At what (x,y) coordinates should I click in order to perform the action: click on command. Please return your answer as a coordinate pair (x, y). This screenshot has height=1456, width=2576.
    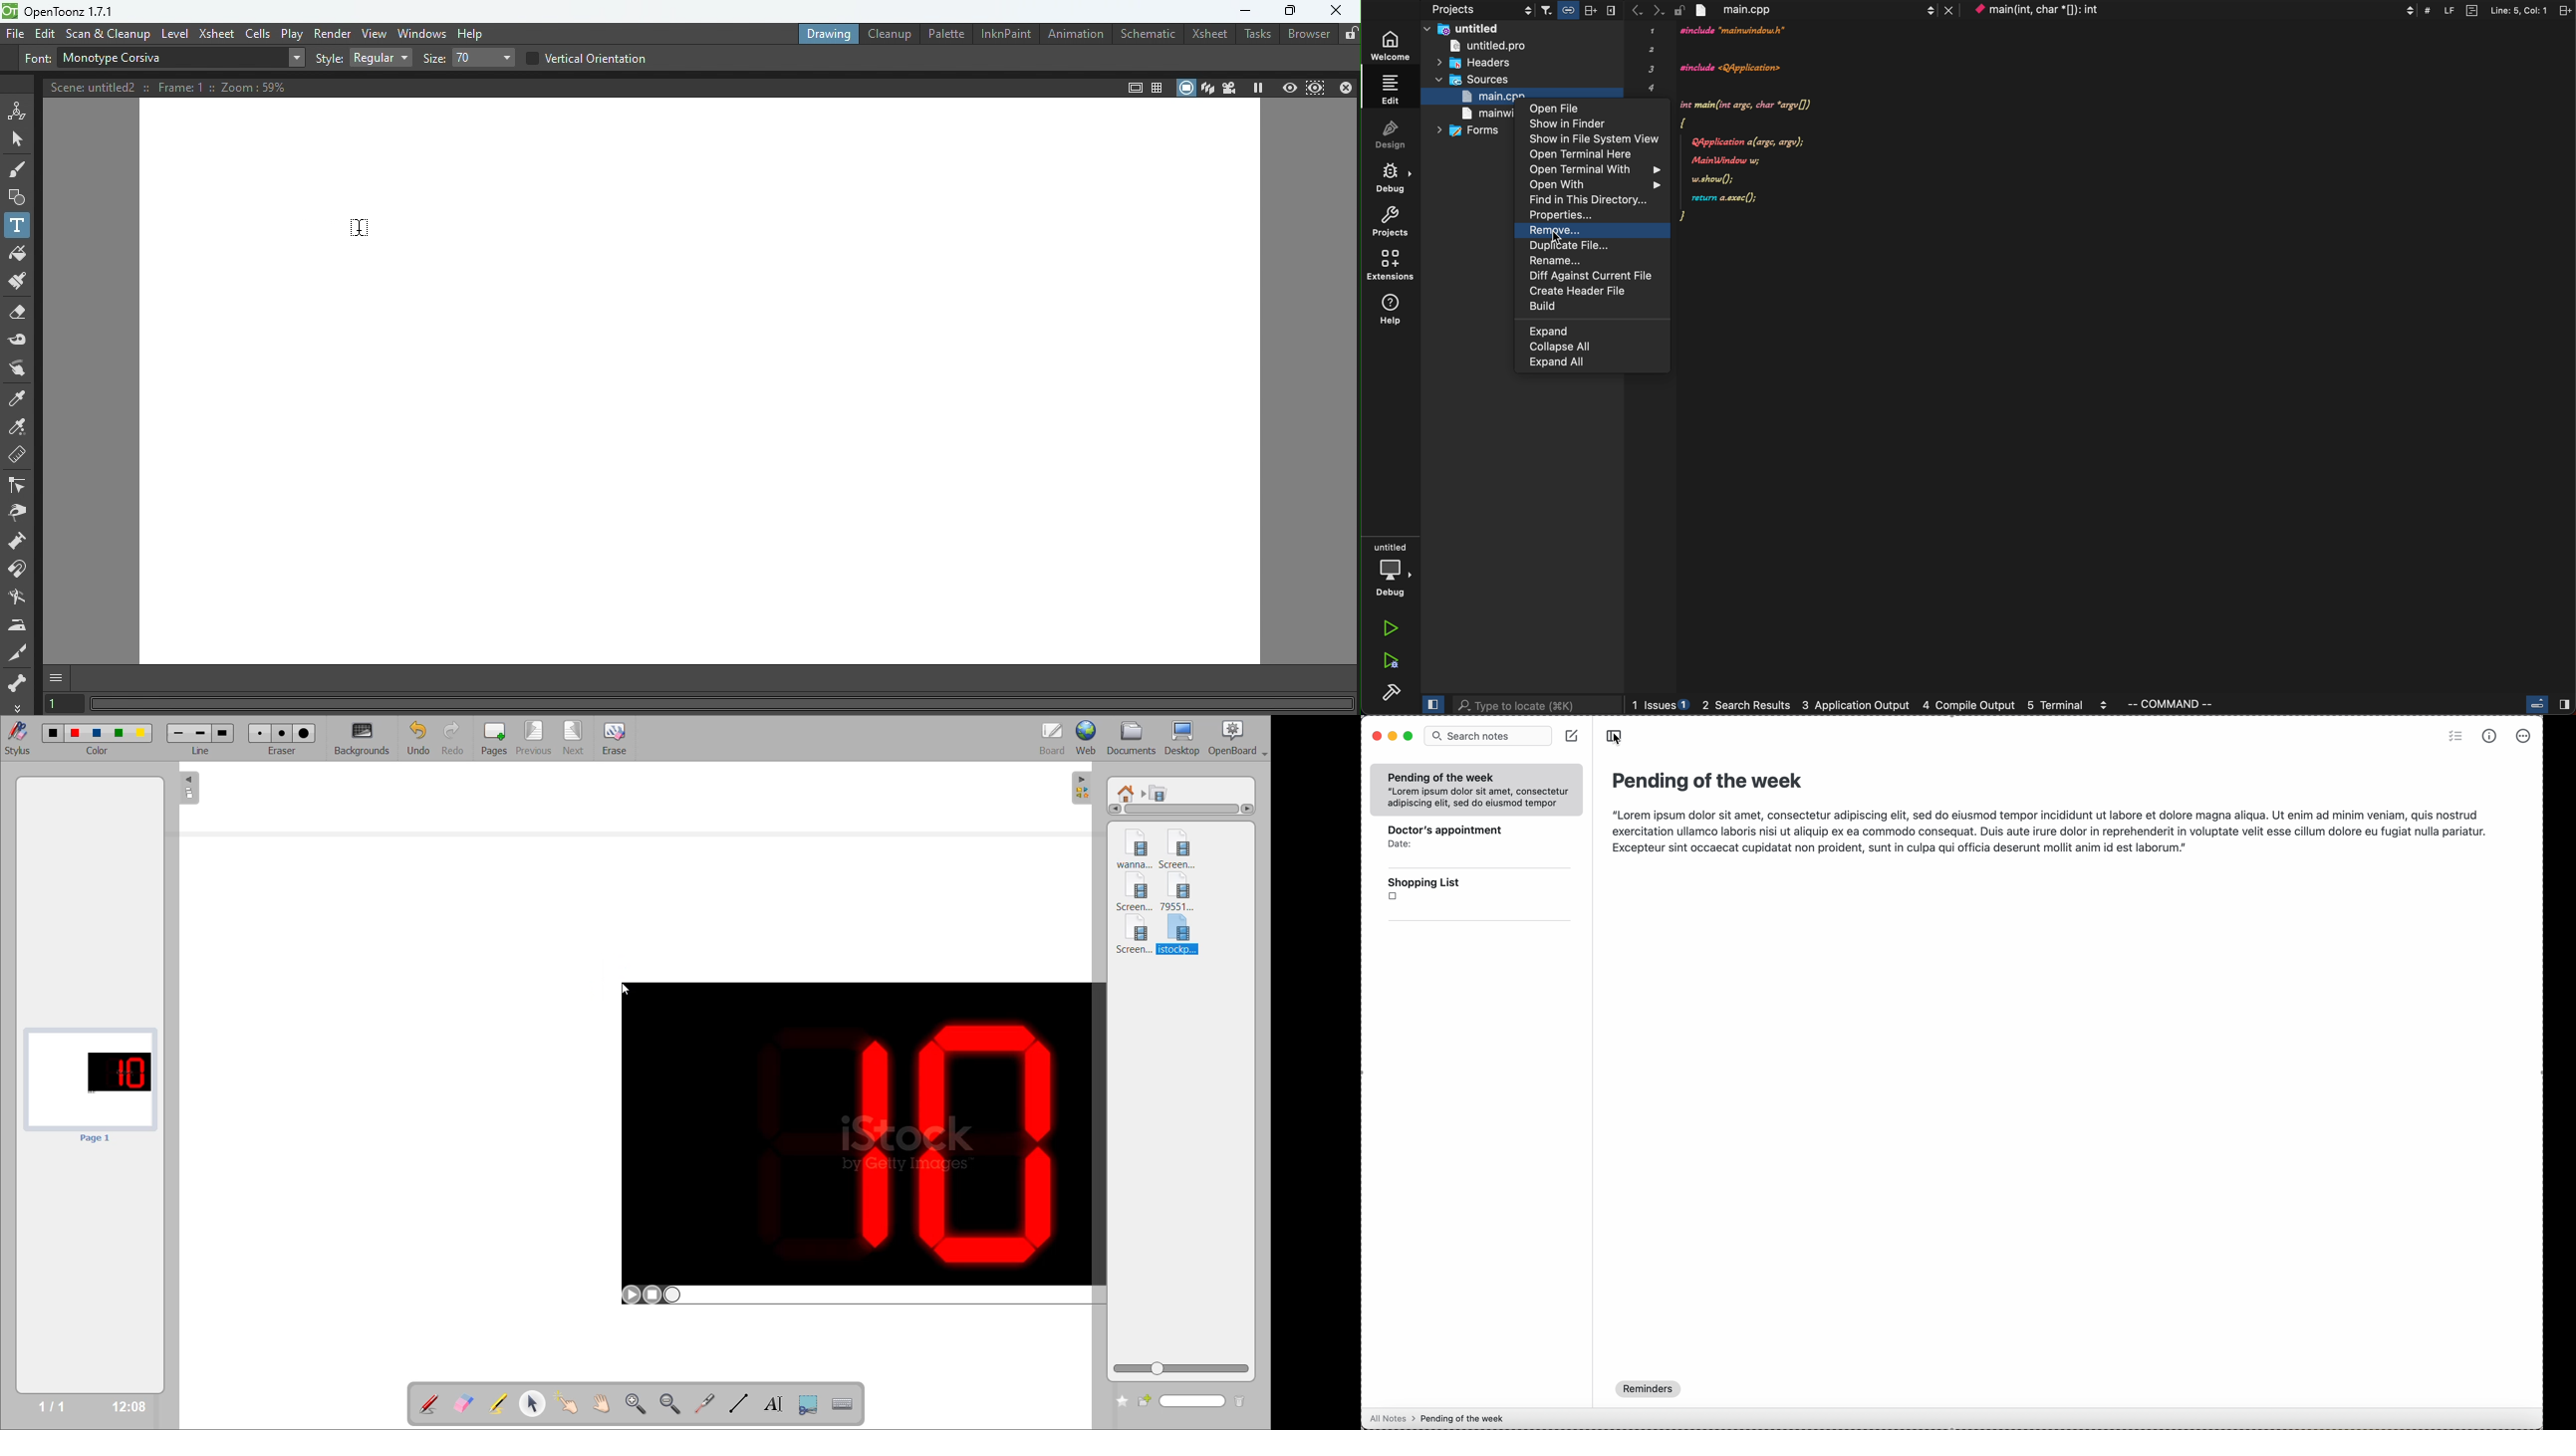
    Looking at the image, I should click on (2179, 704).